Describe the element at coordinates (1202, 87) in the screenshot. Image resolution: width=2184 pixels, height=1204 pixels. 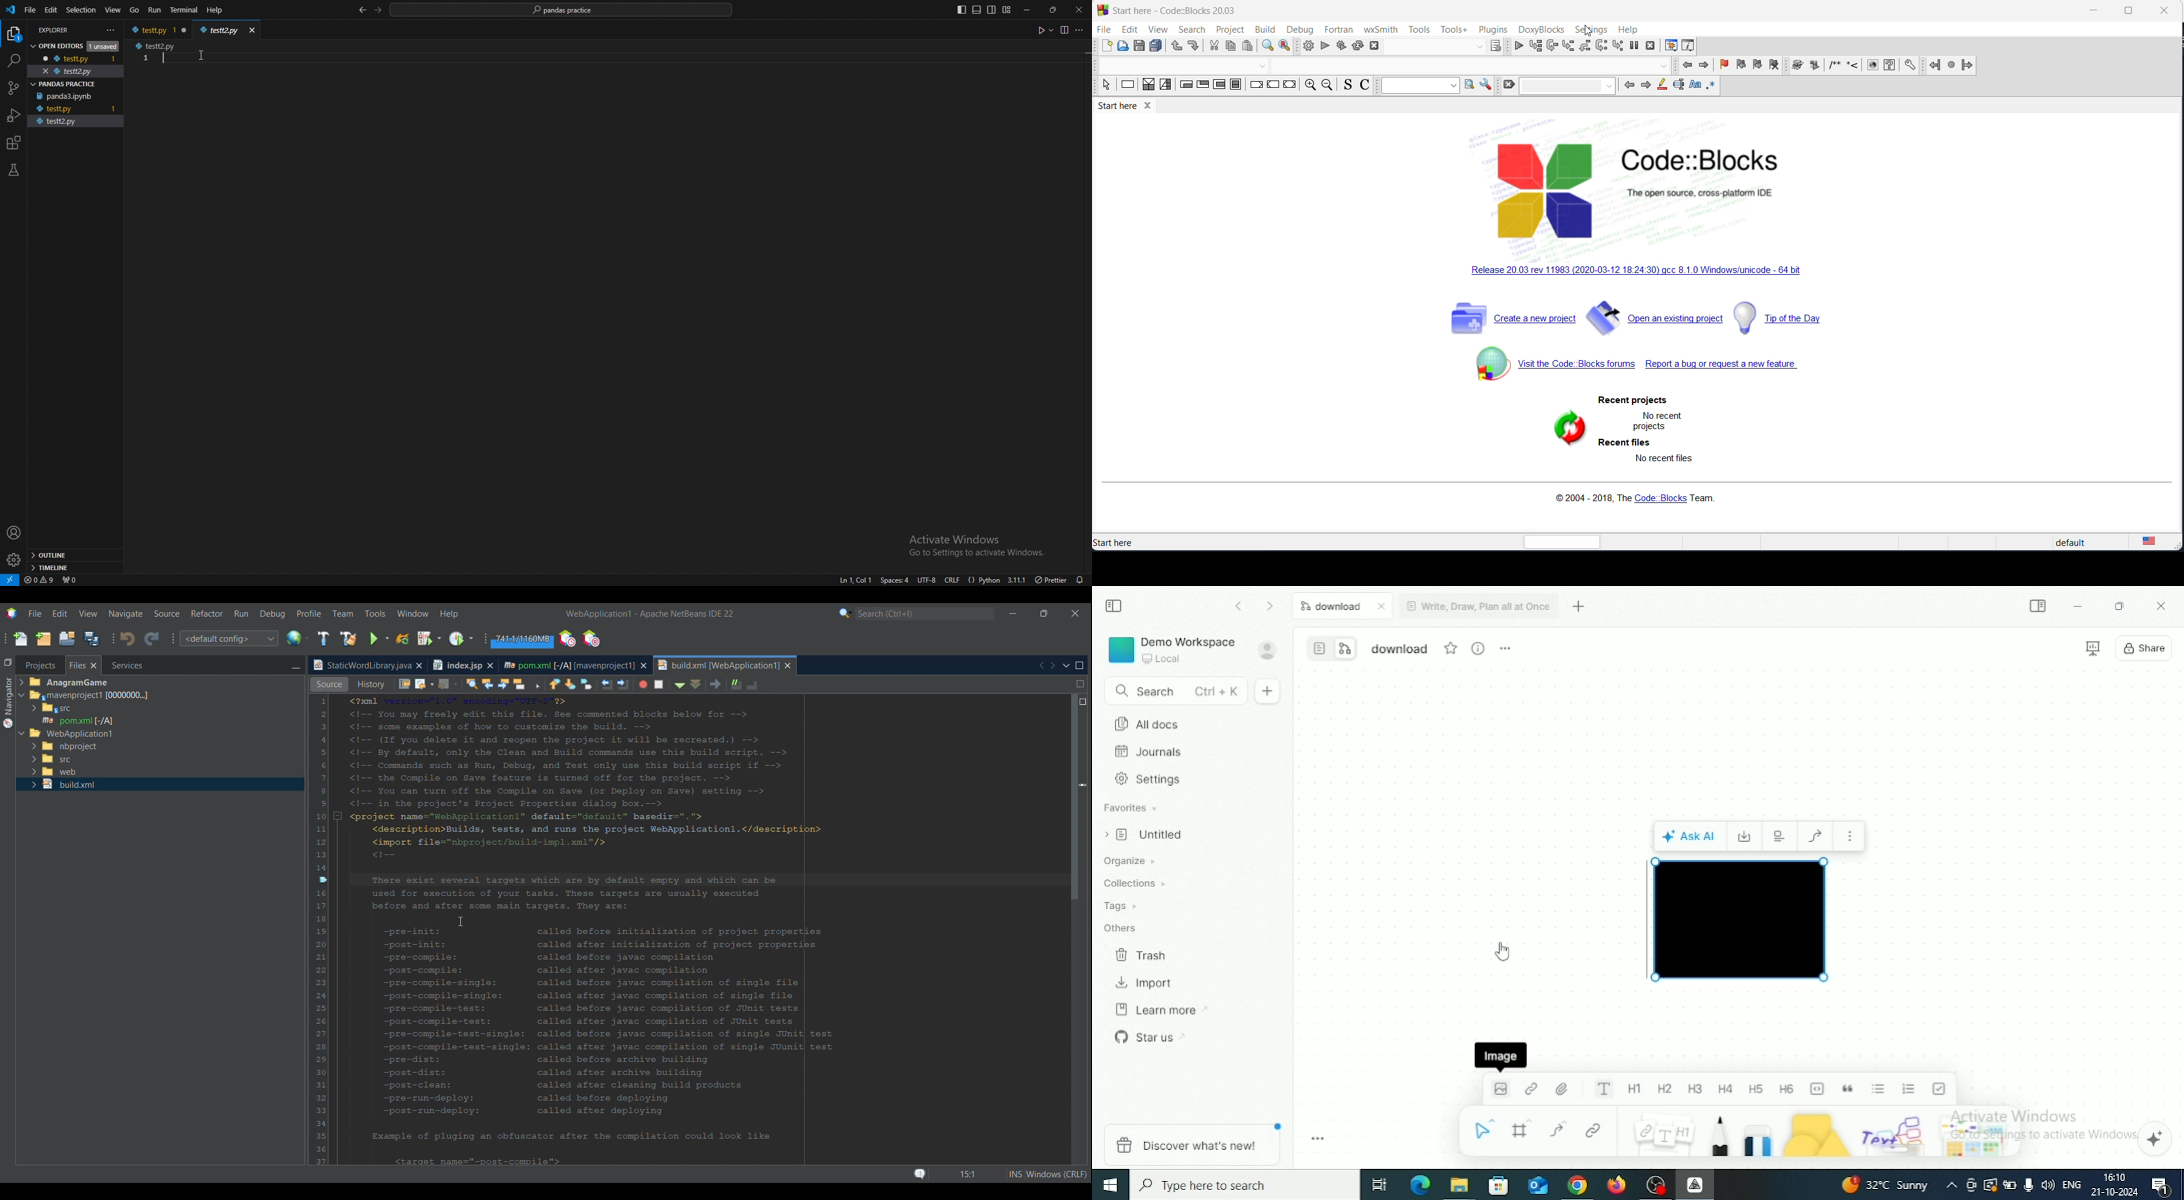
I see `exit condition loop` at that location.